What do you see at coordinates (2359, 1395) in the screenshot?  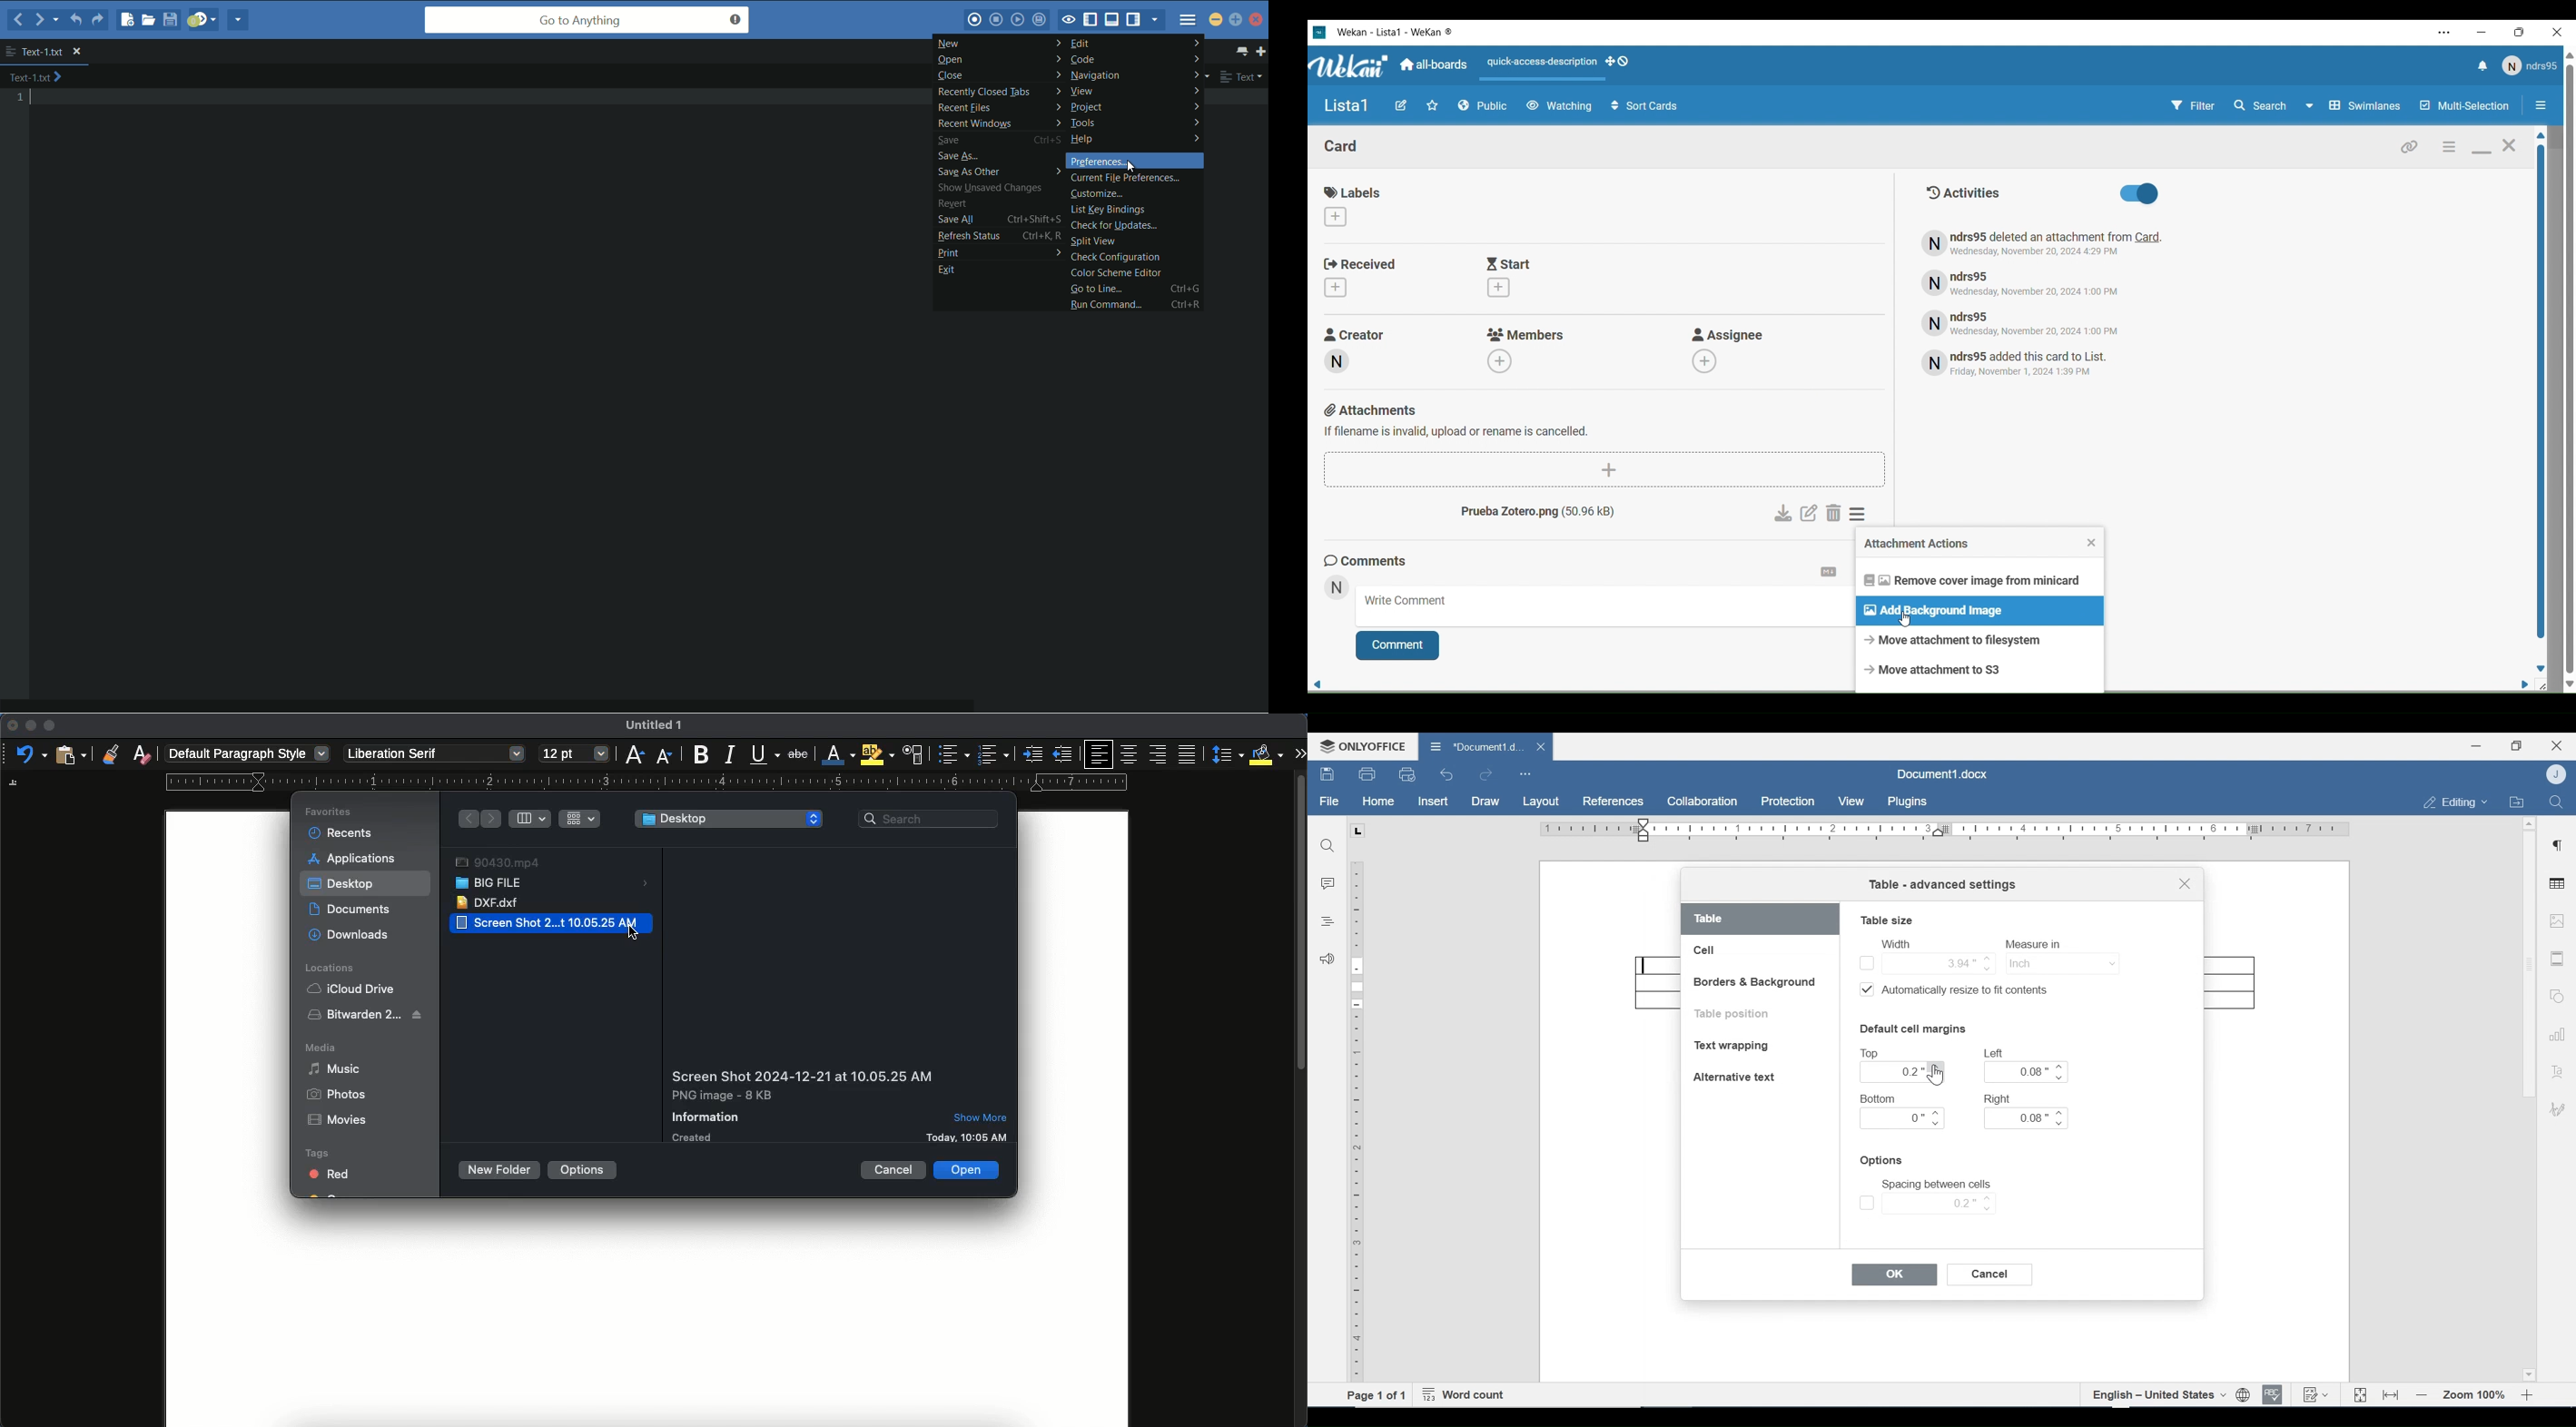 I see `Fit to Page` at bounding box center [2359, 1395].